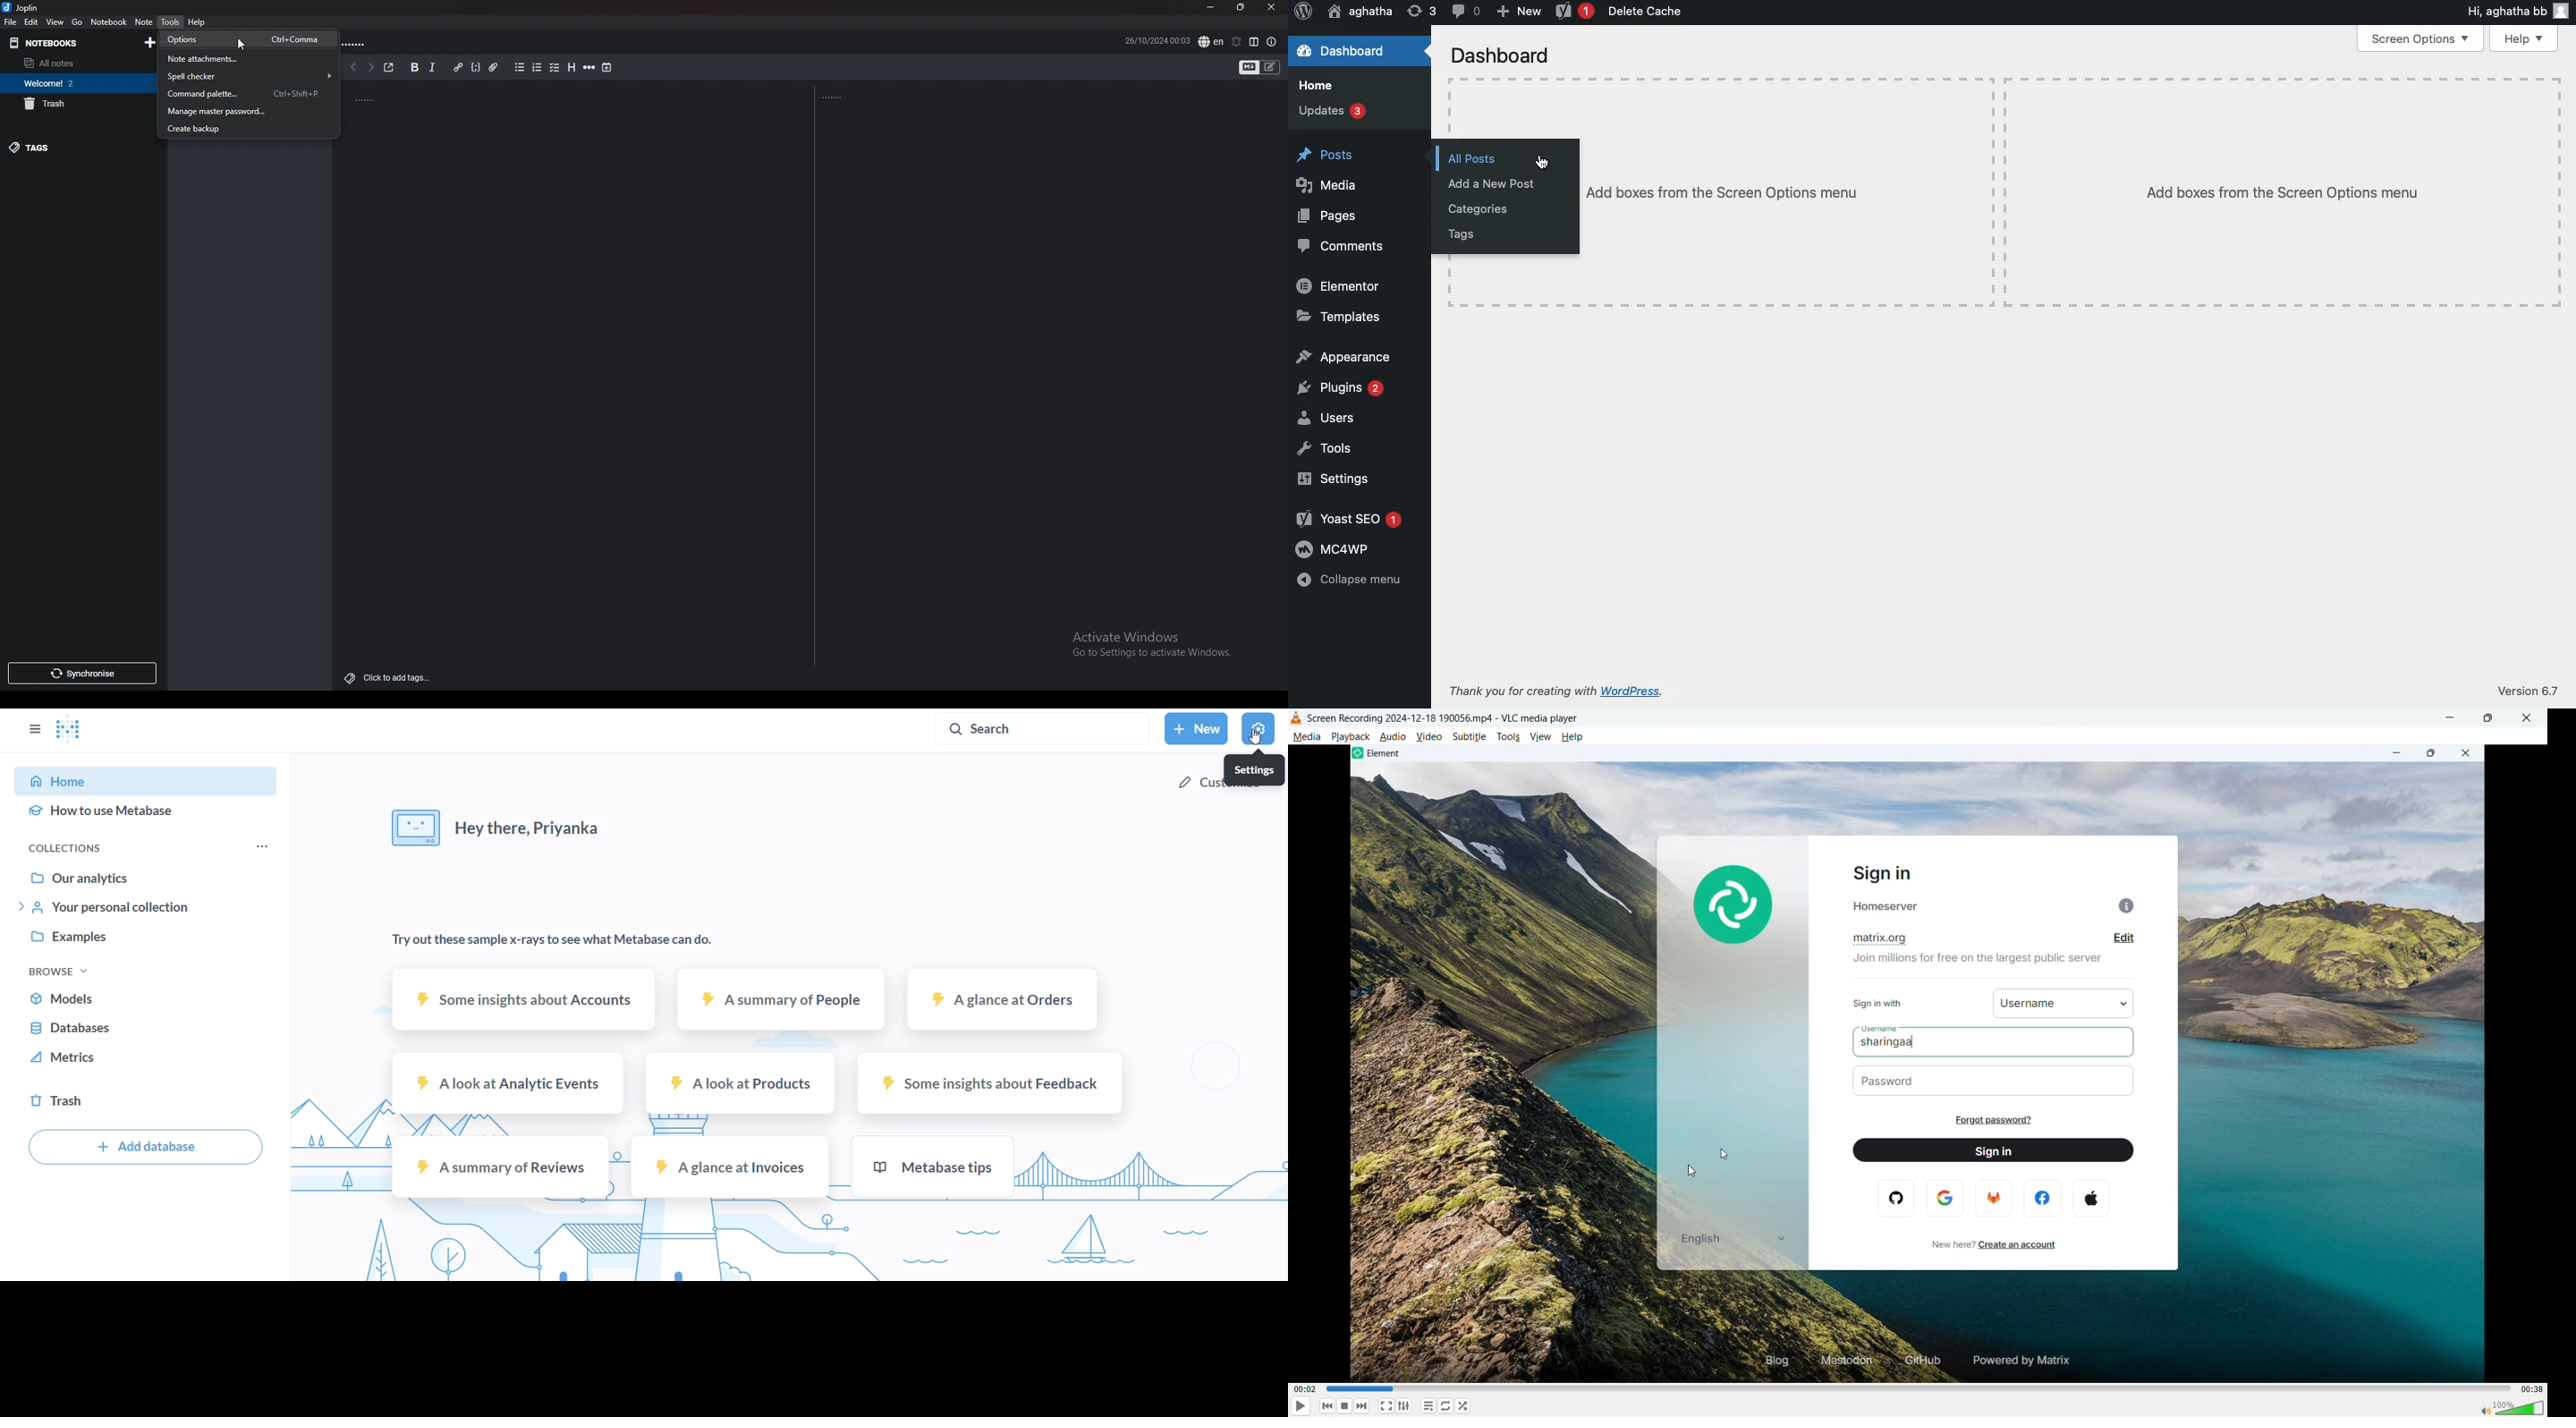 Image resolution: width=2576 pixels, height=1428 pixels. Describe the element at coordinates (572, 68) in the screenshot. I see `heading` at that location.